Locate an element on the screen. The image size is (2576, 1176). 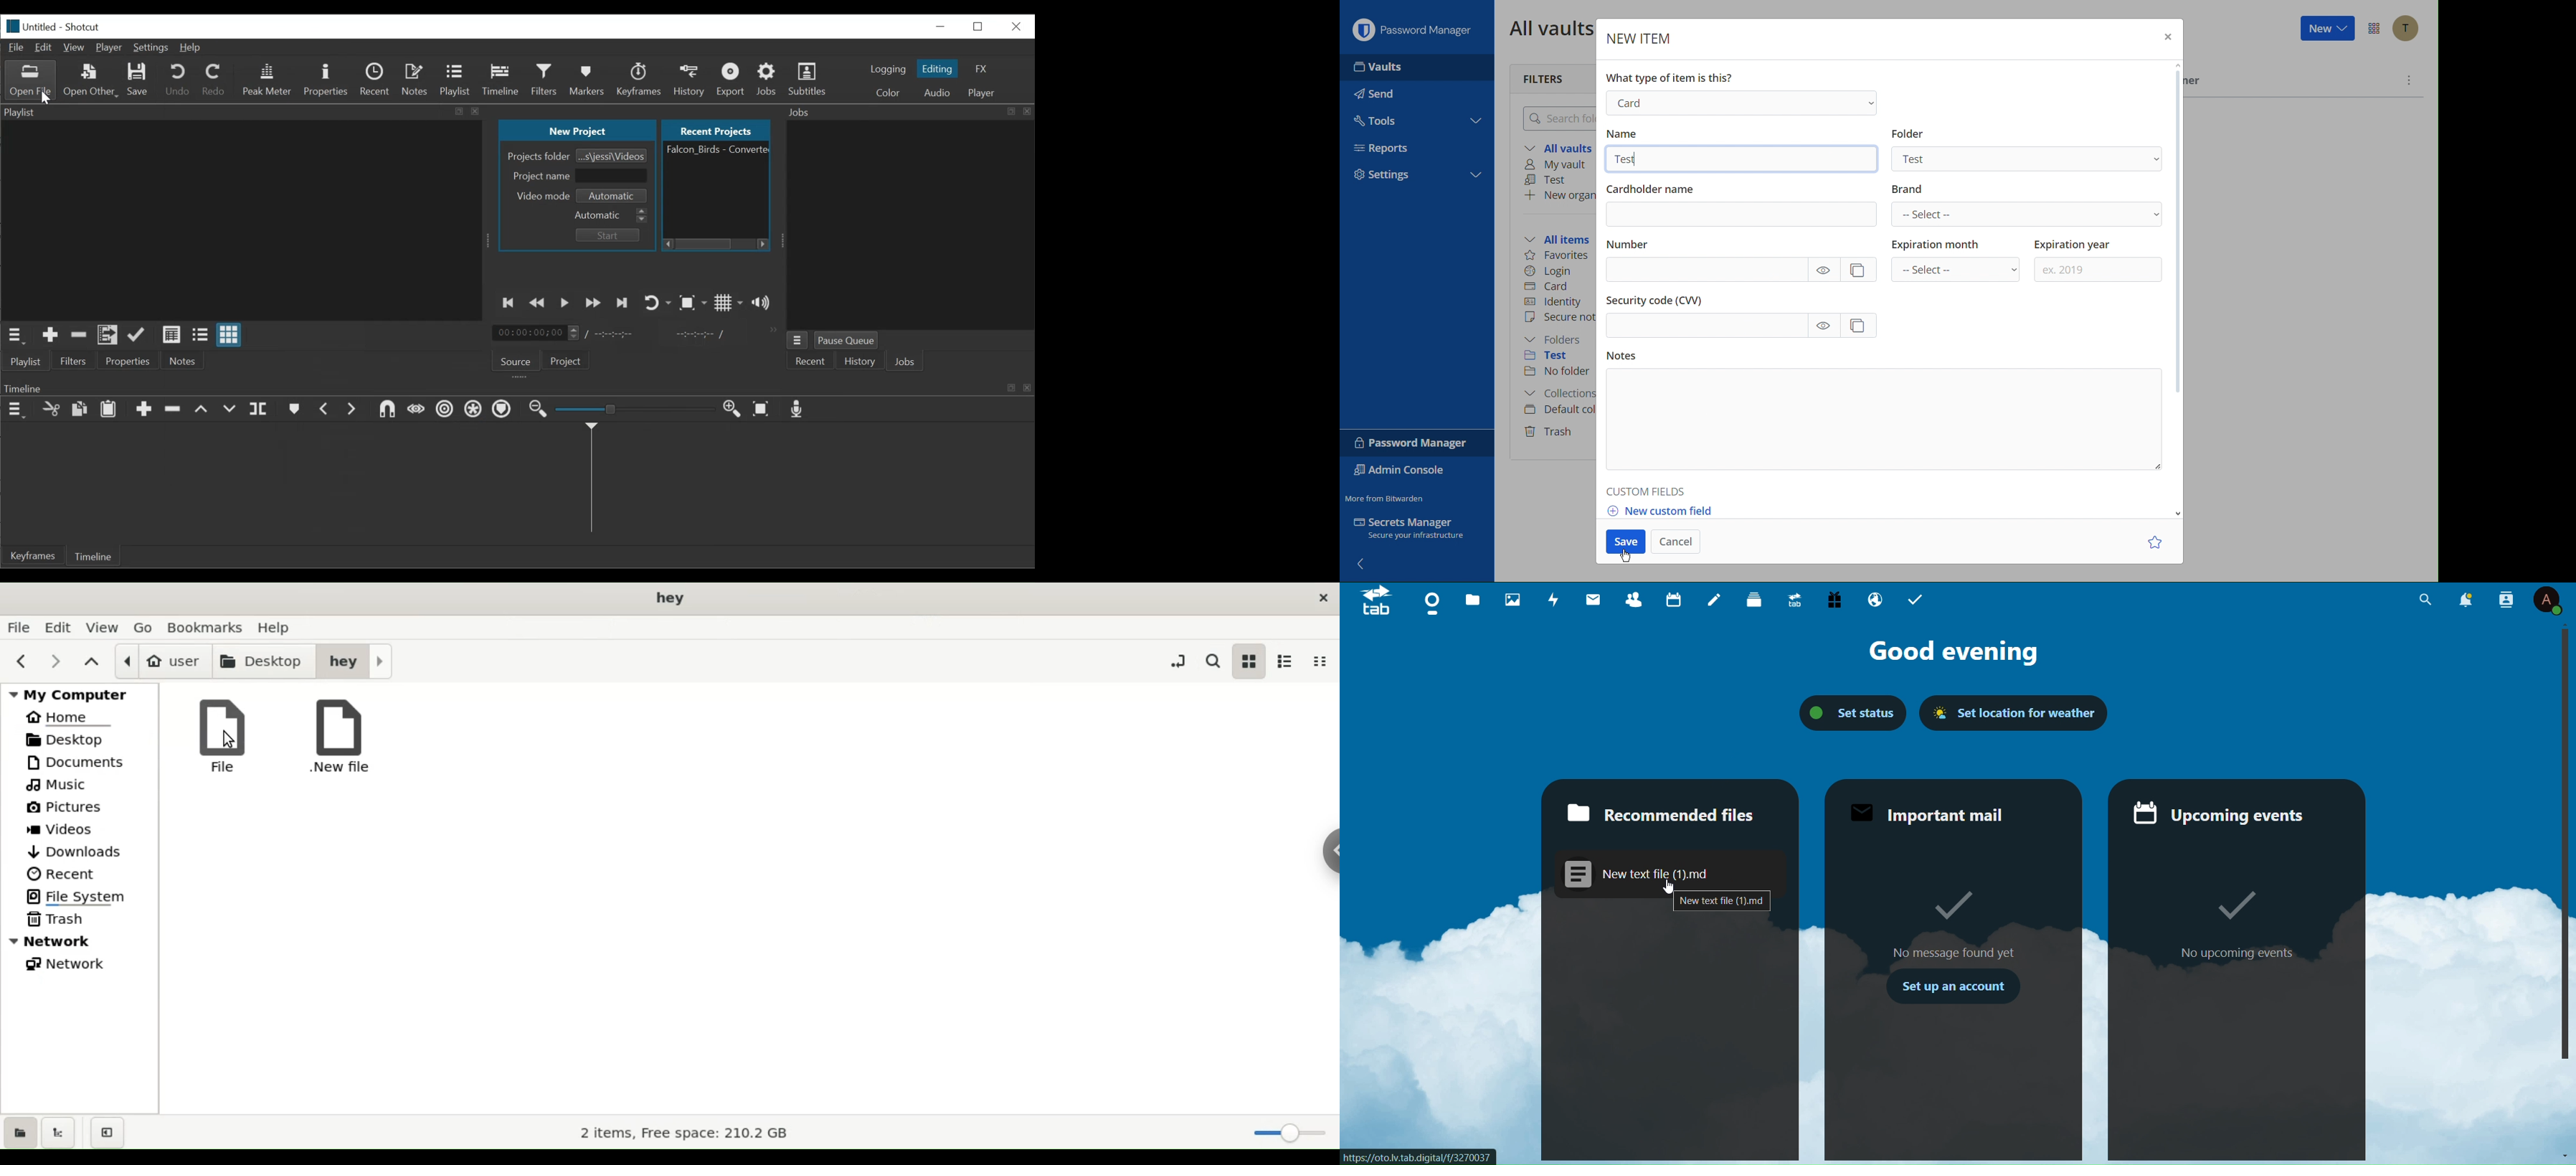
Copy is located at coordinates (79, 409).